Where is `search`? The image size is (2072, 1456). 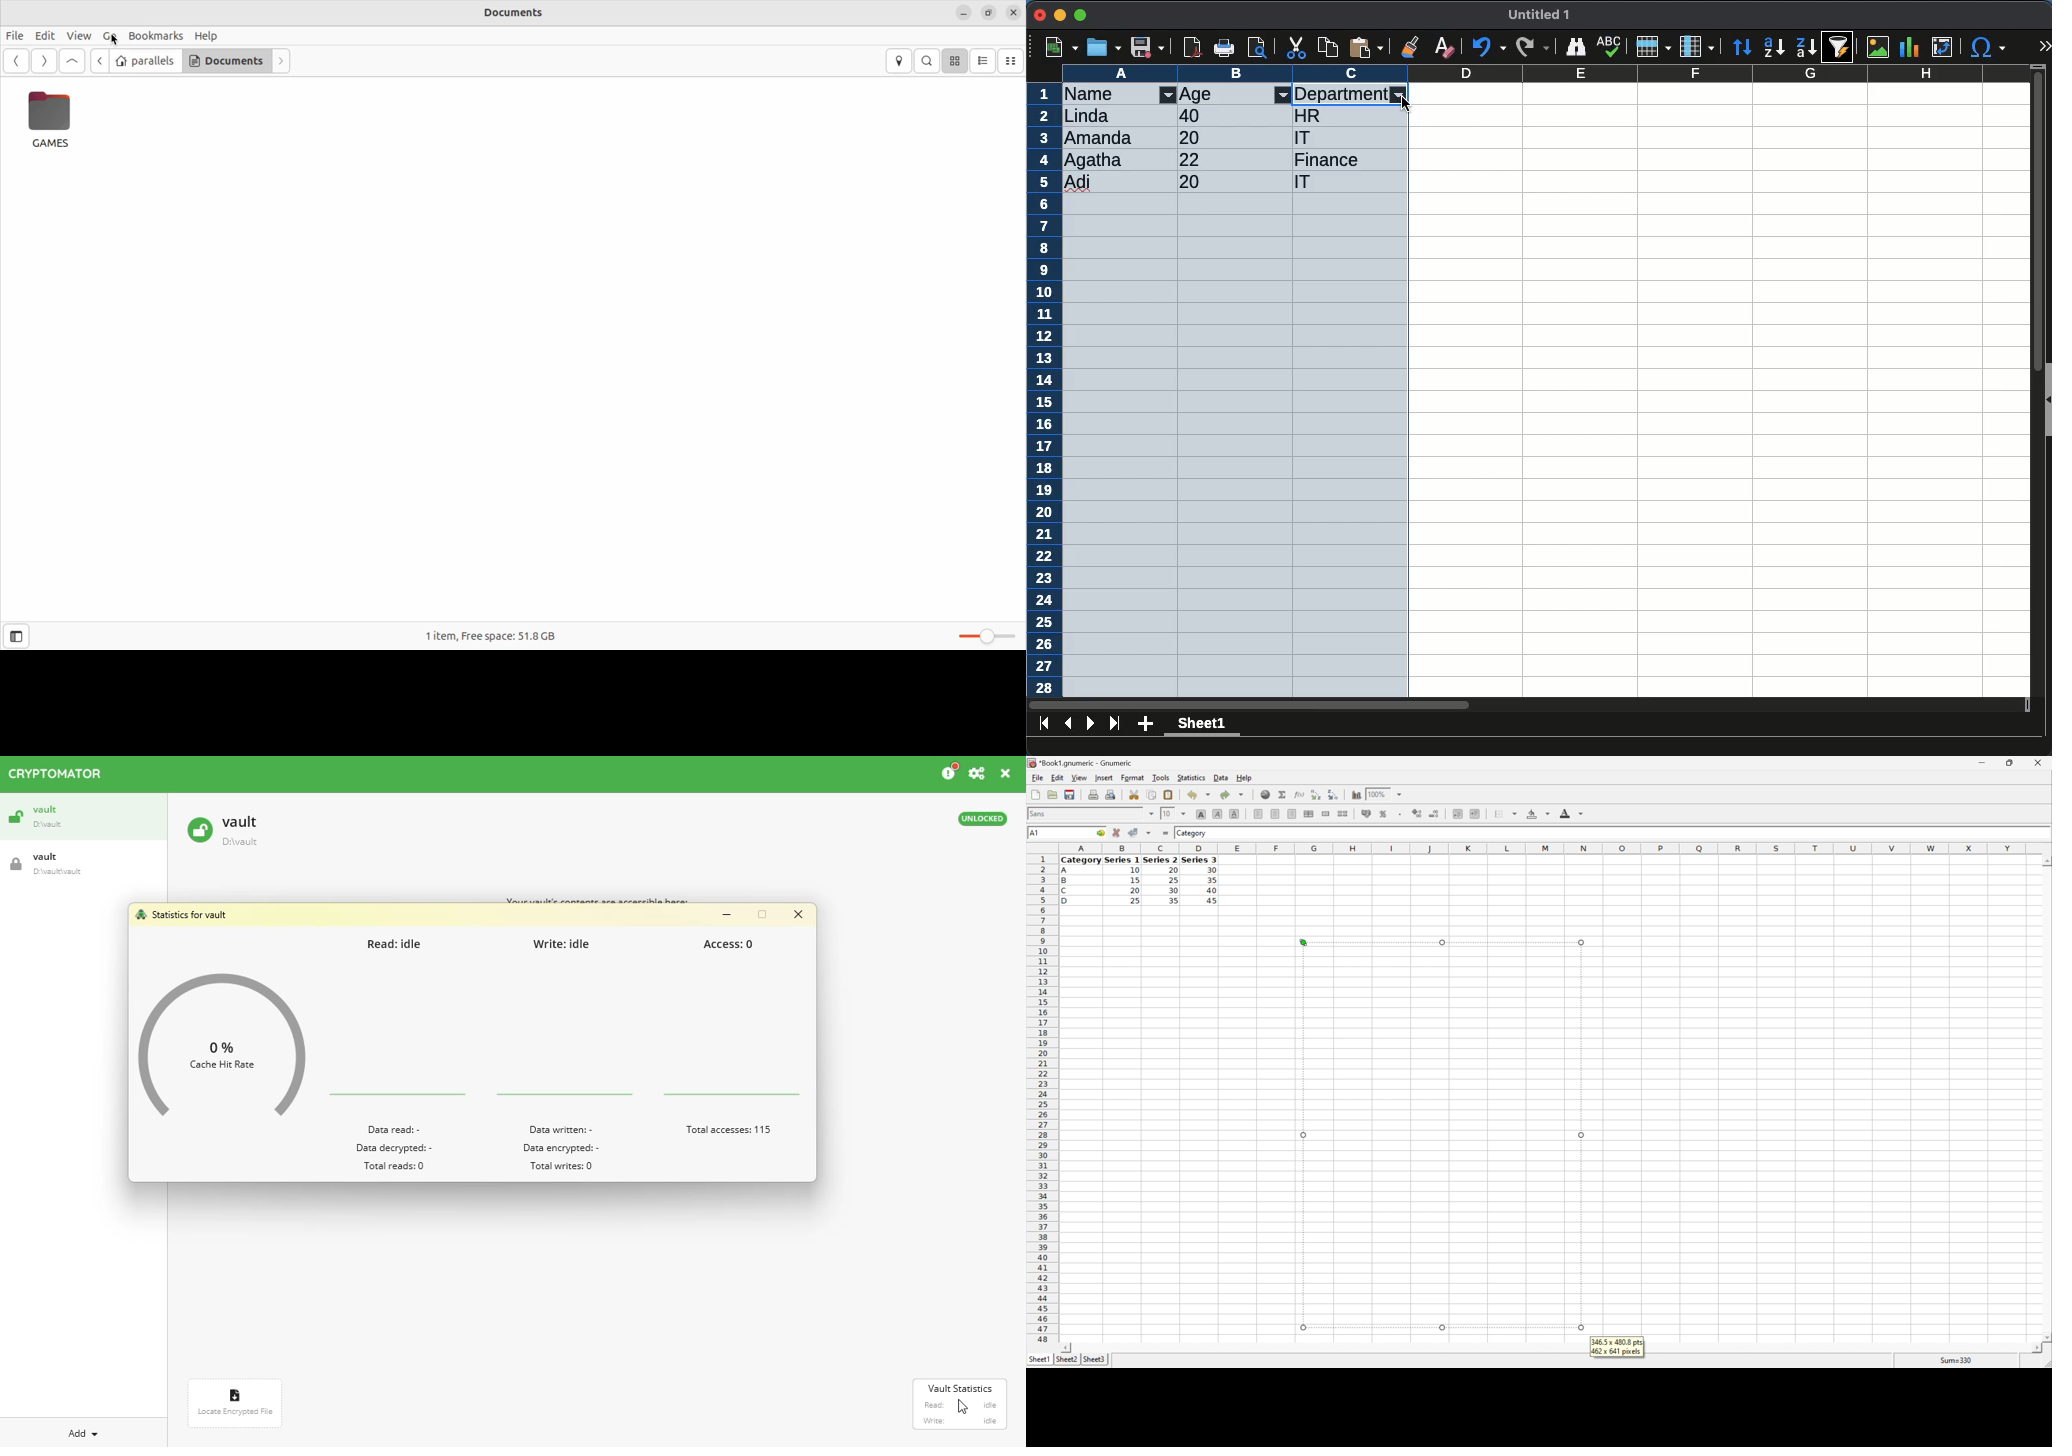
search is located at coordinates (928, 62).